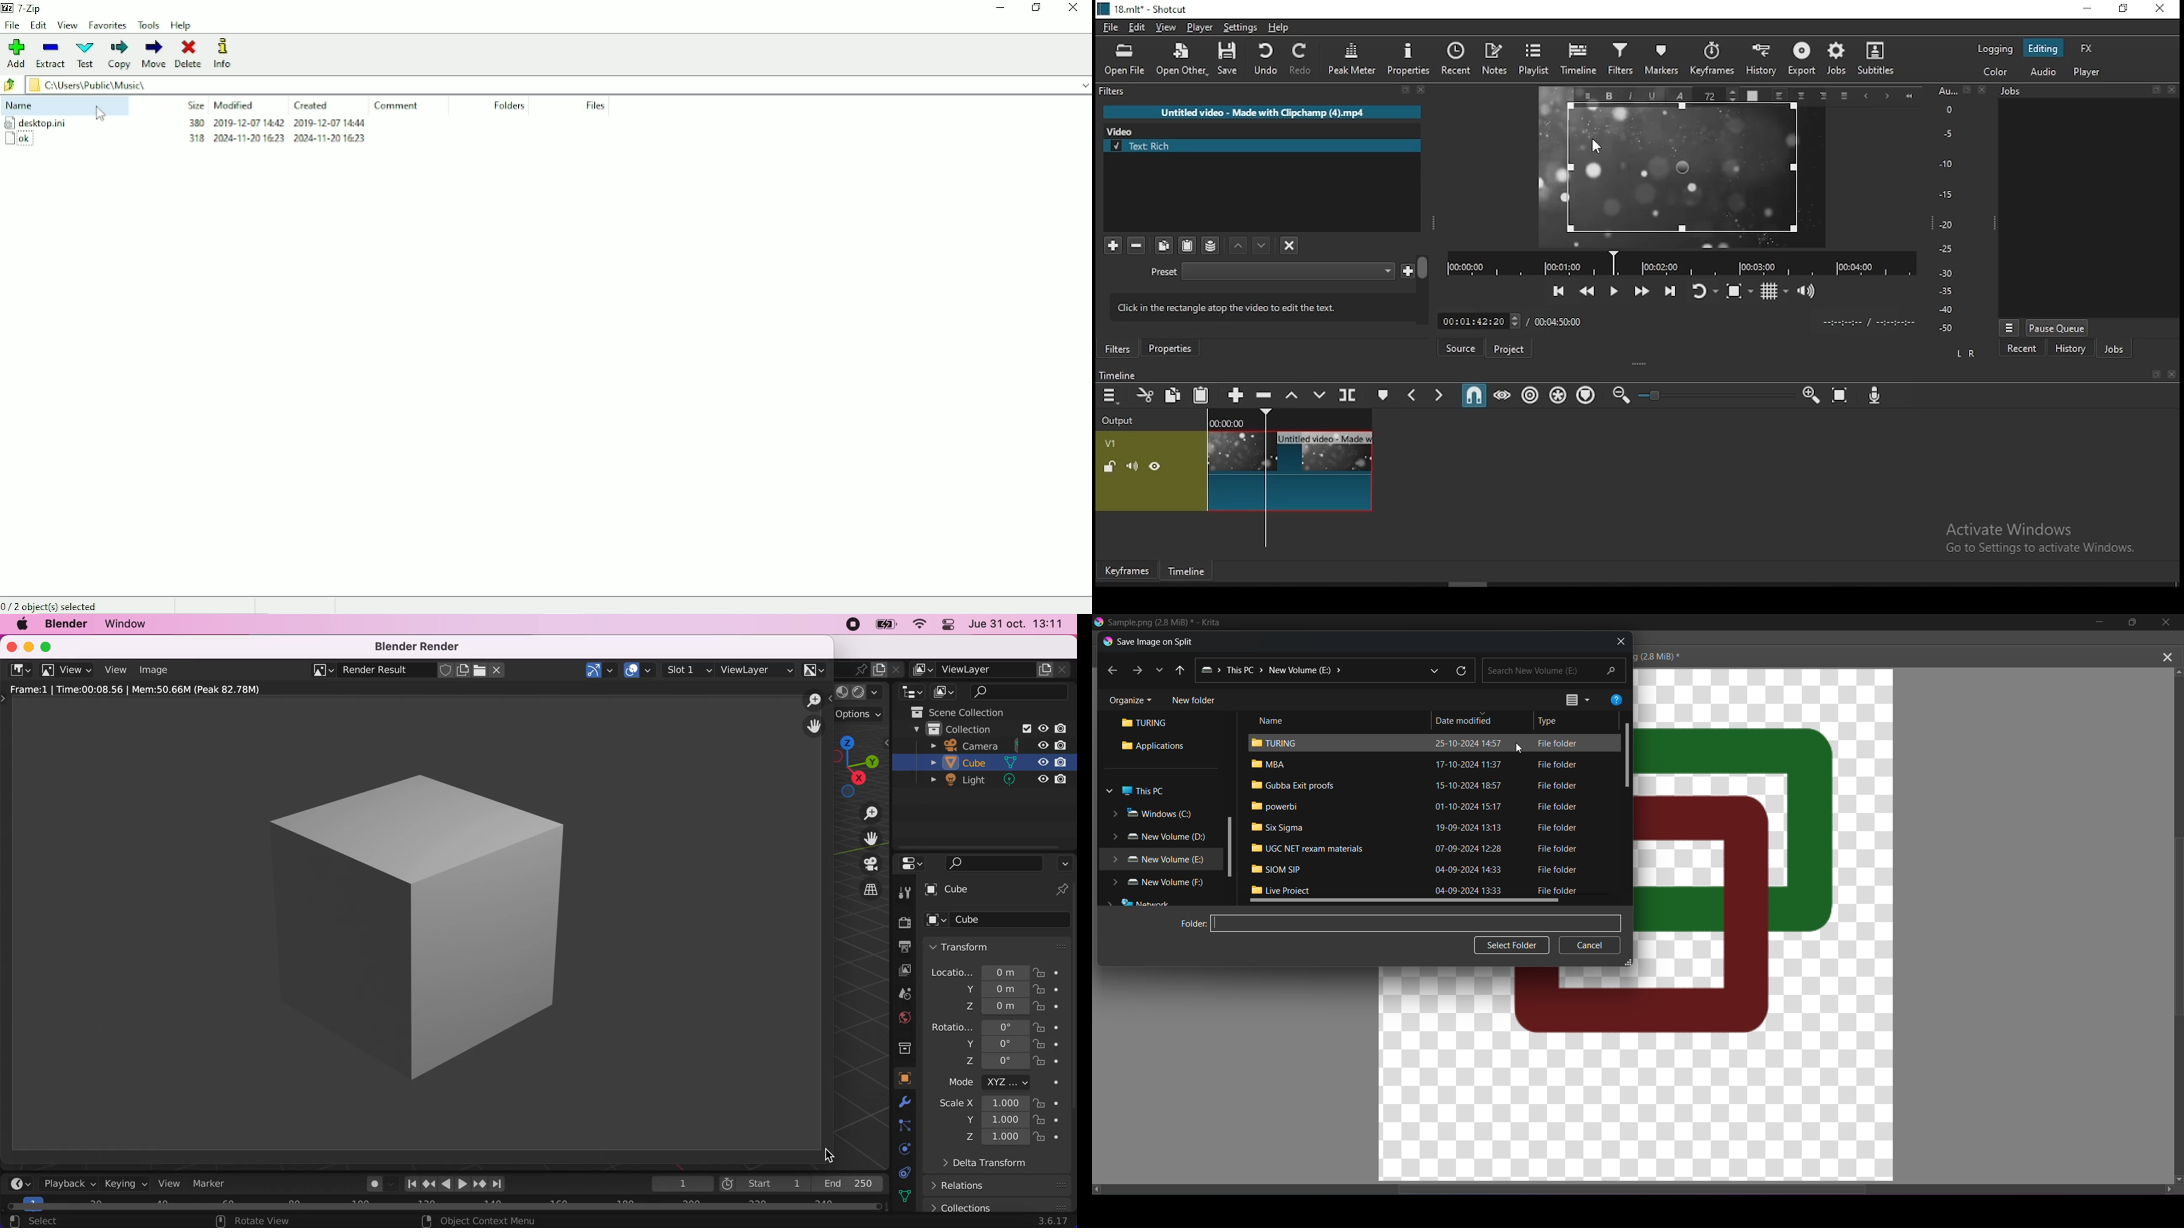  What do you see at coordinates (1865, 97) in the screenshot?
I see `Previous` at bounding box center [1865, 97].